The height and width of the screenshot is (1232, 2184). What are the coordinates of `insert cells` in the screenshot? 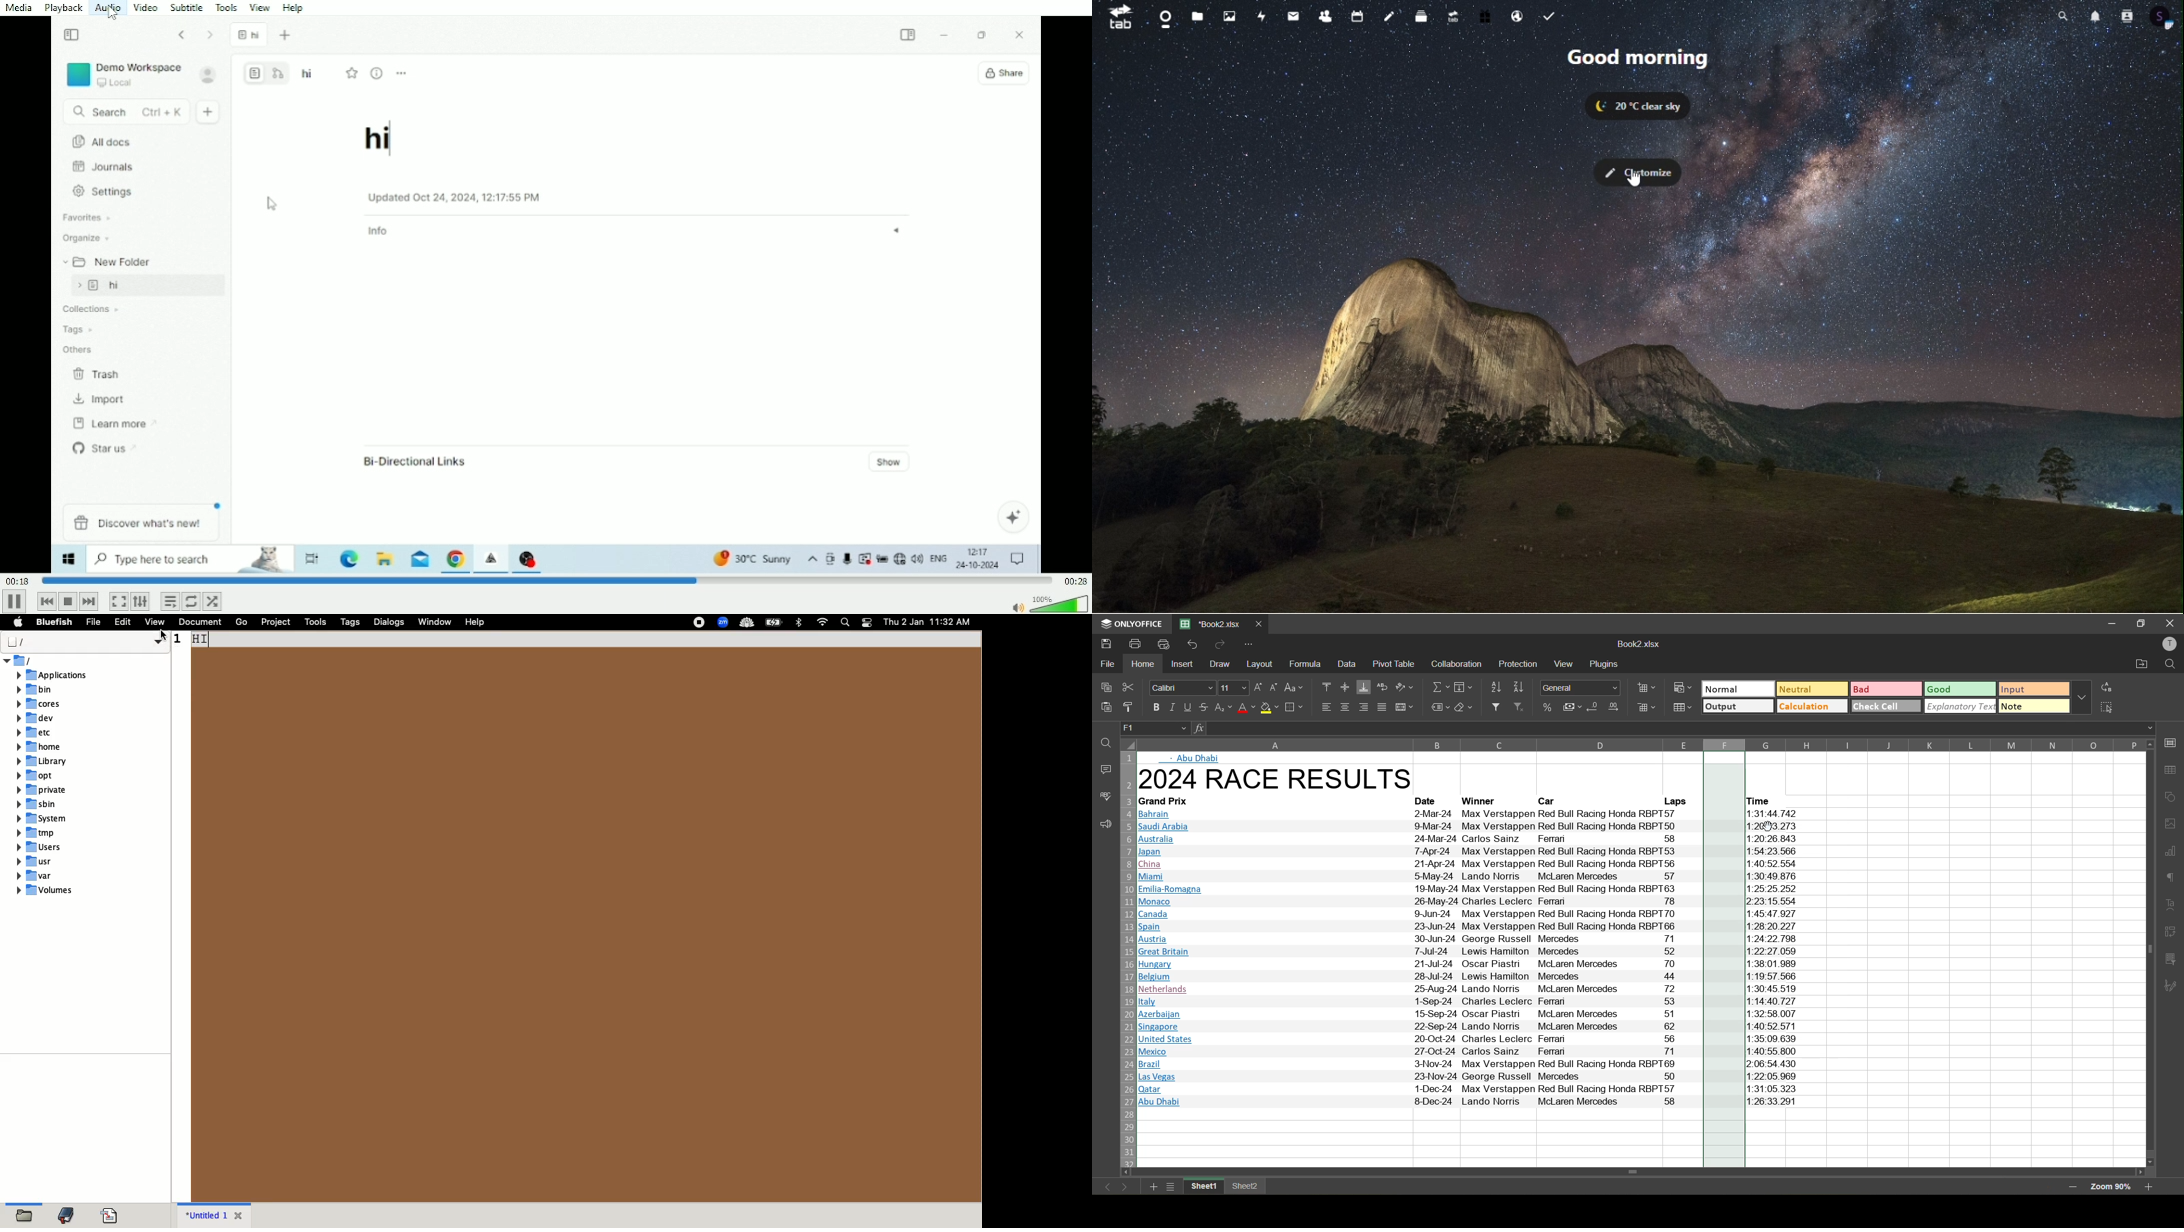 It's located at (1645, 687).